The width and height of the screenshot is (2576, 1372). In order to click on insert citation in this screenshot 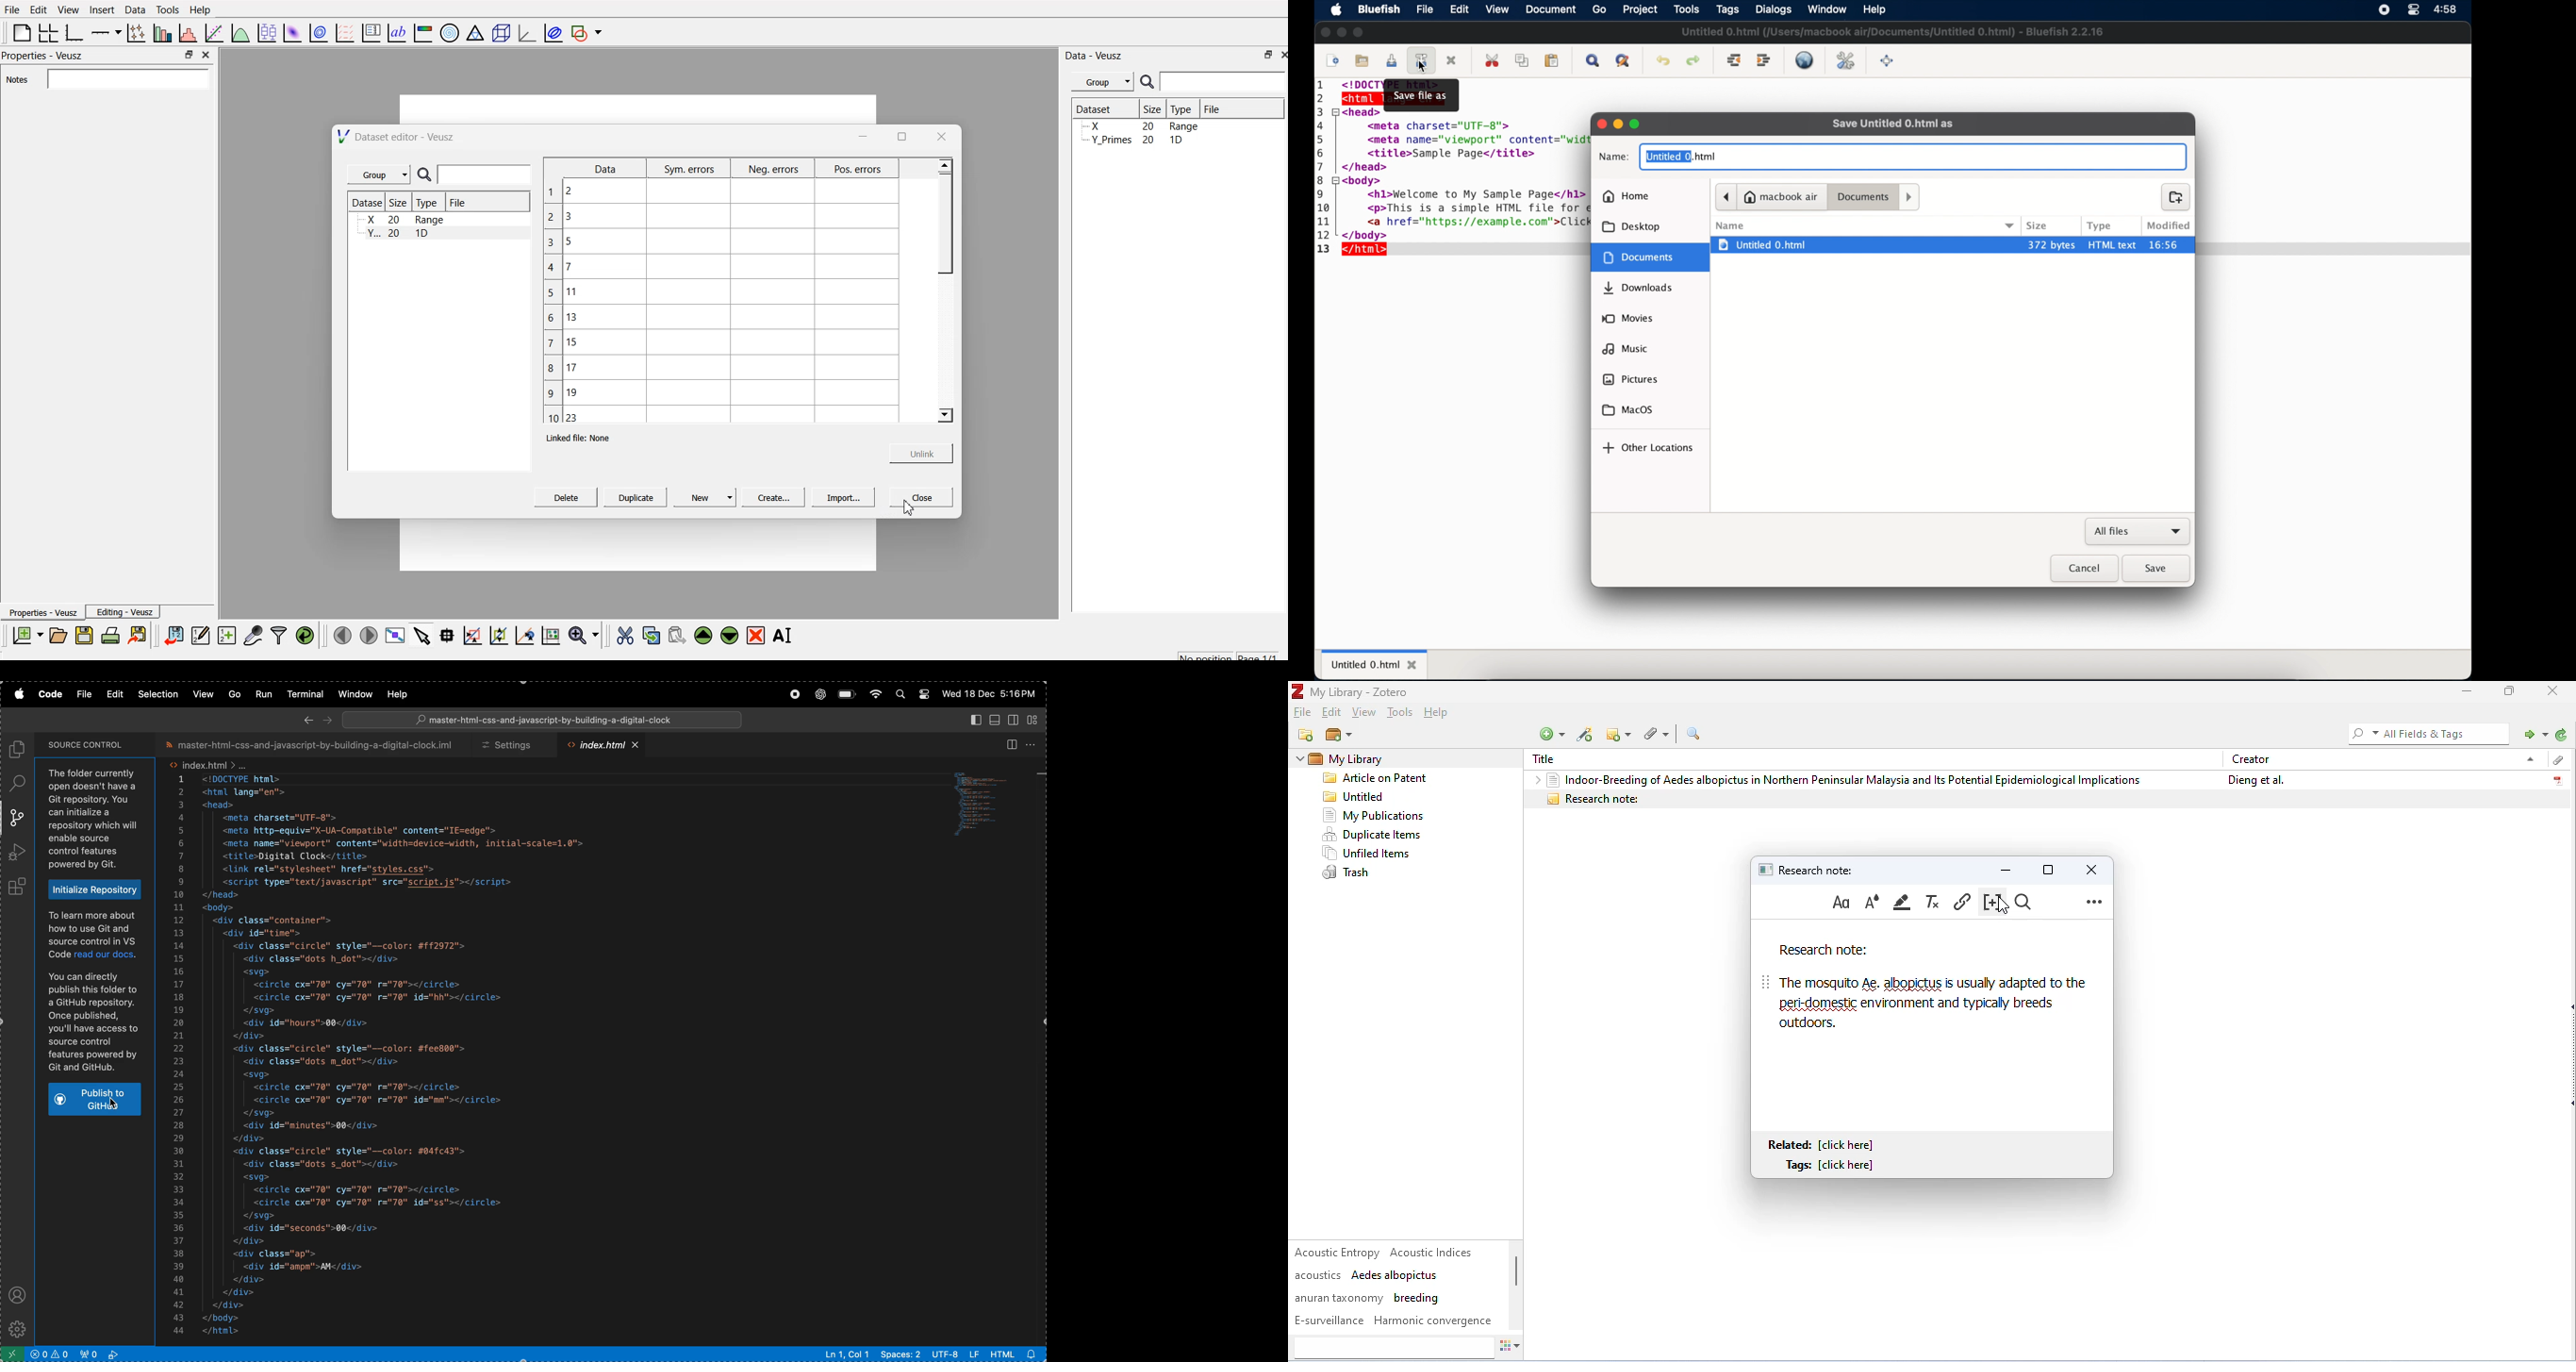, I will do `click(1990, 903)`.